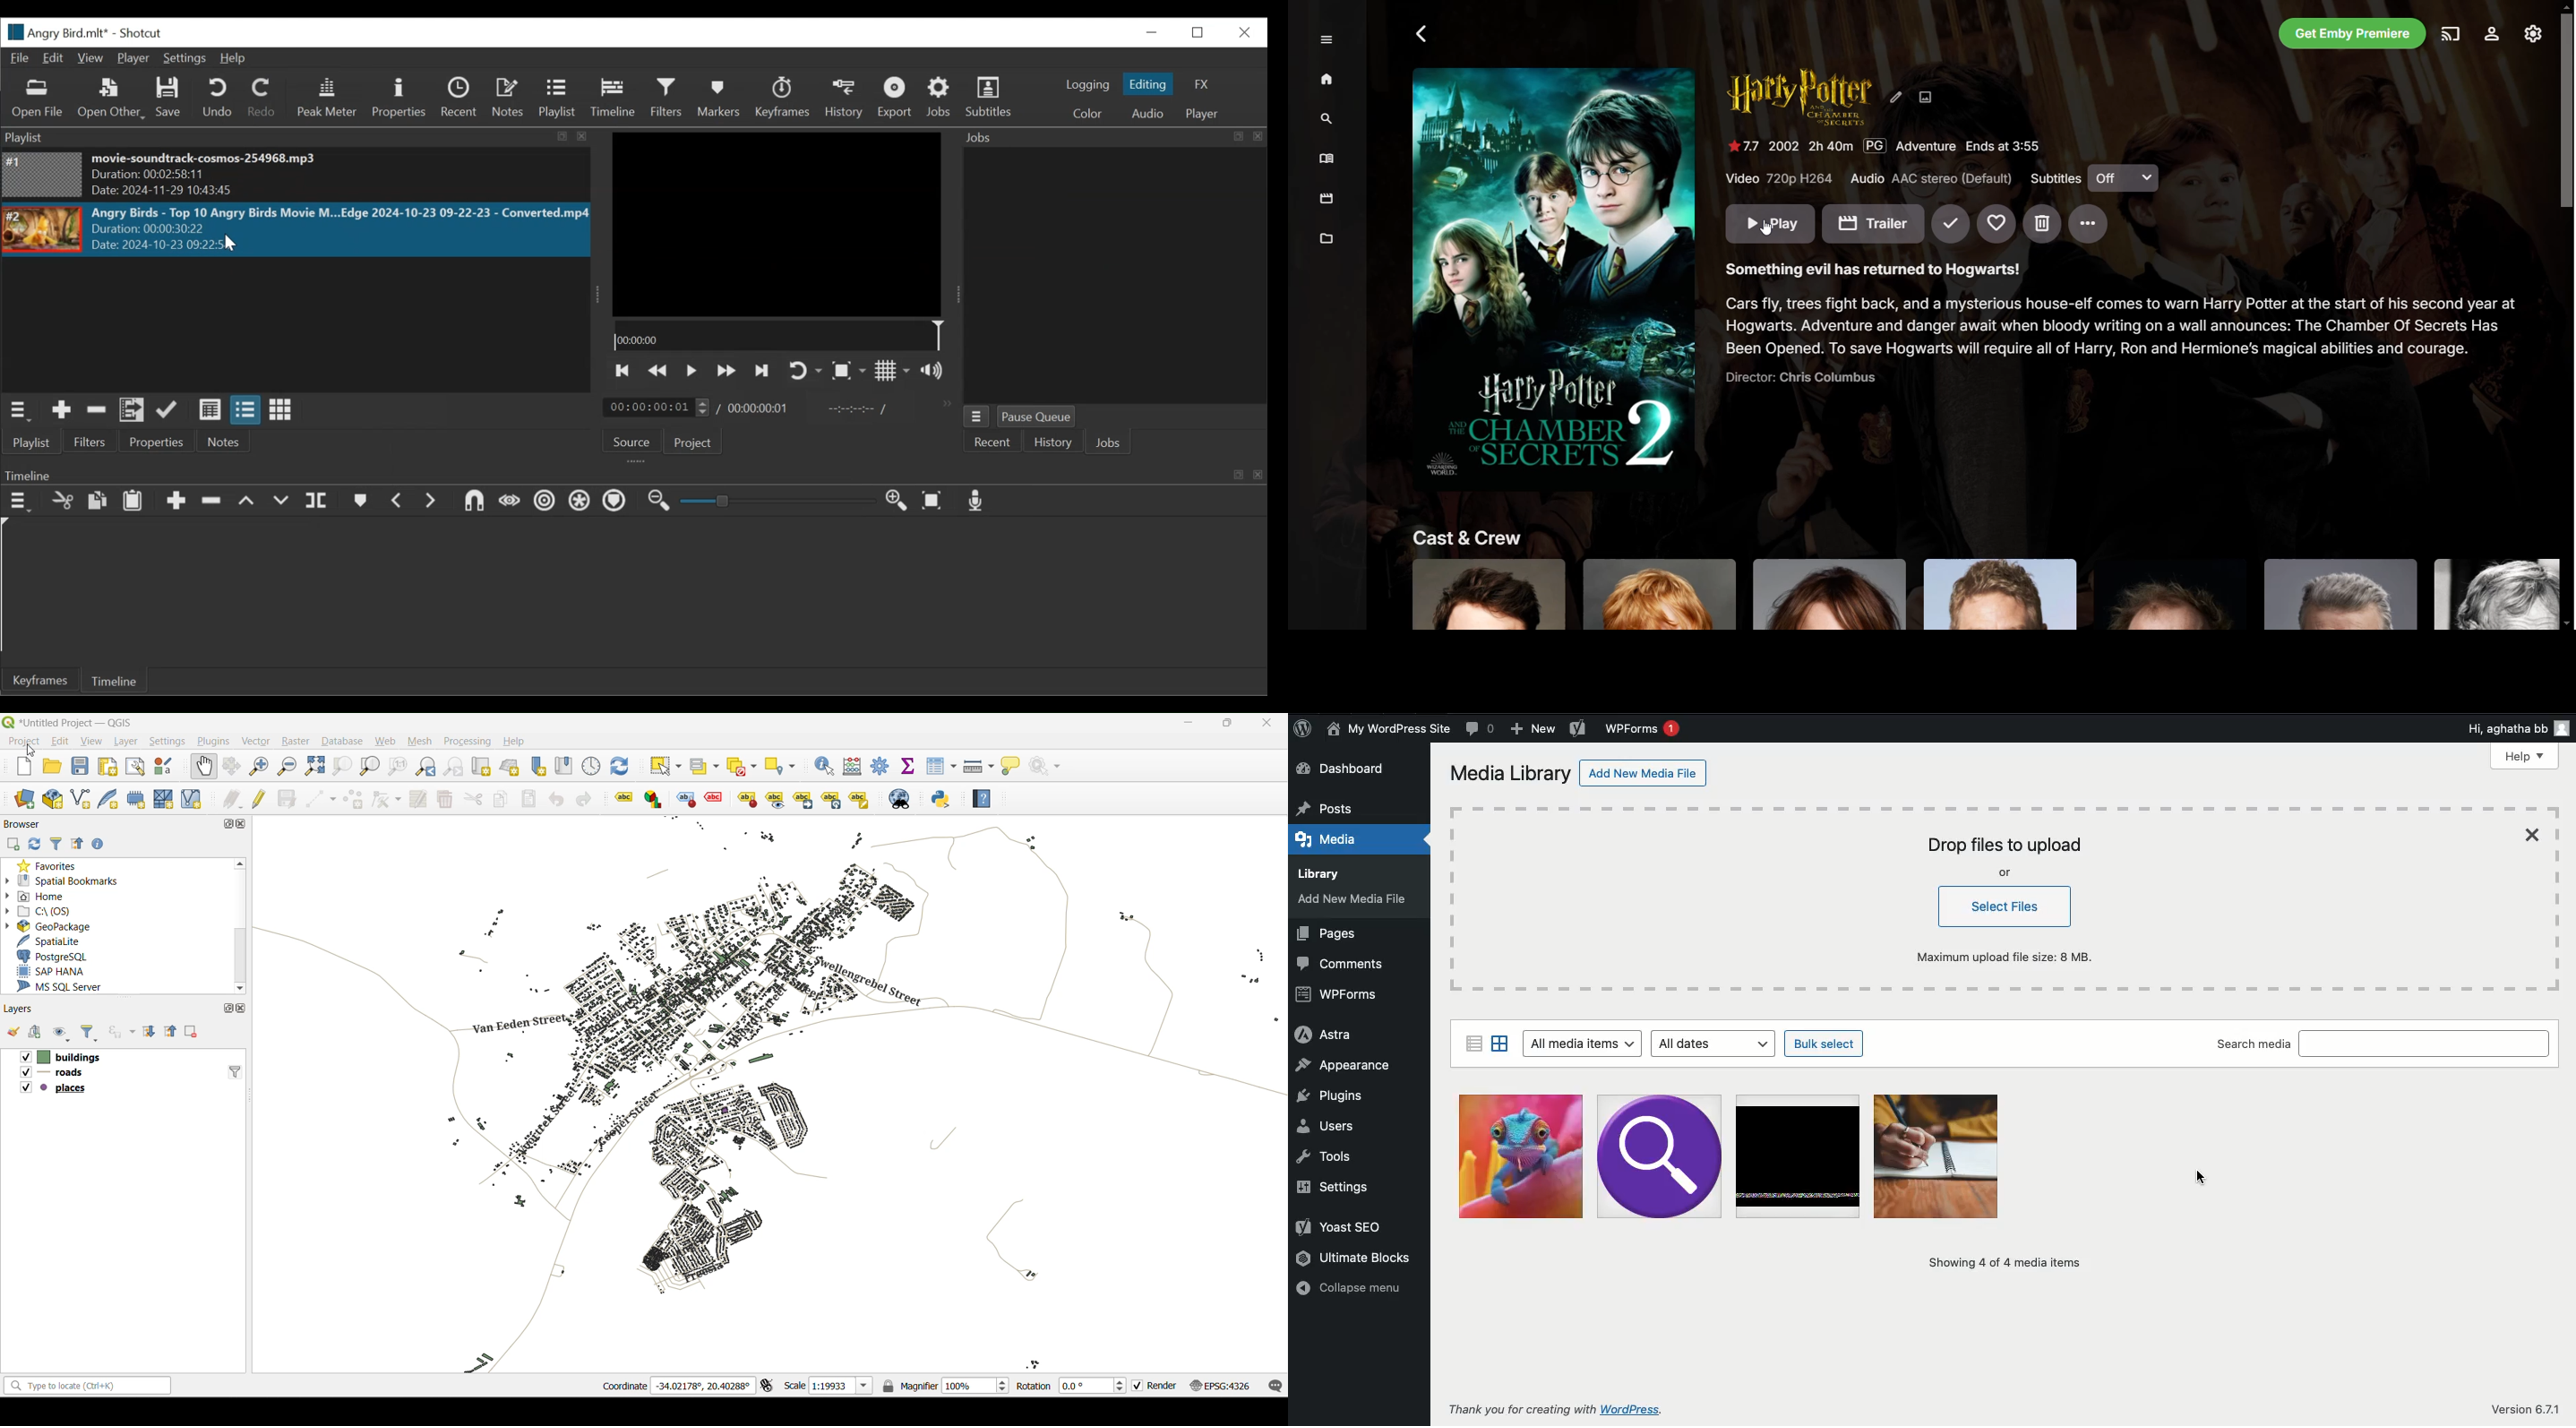 The width and height of the screenshot is (2576, 1428). Describe the element at coordinates (96, 411) in the screenshot. I see `Remove cut` at that location.